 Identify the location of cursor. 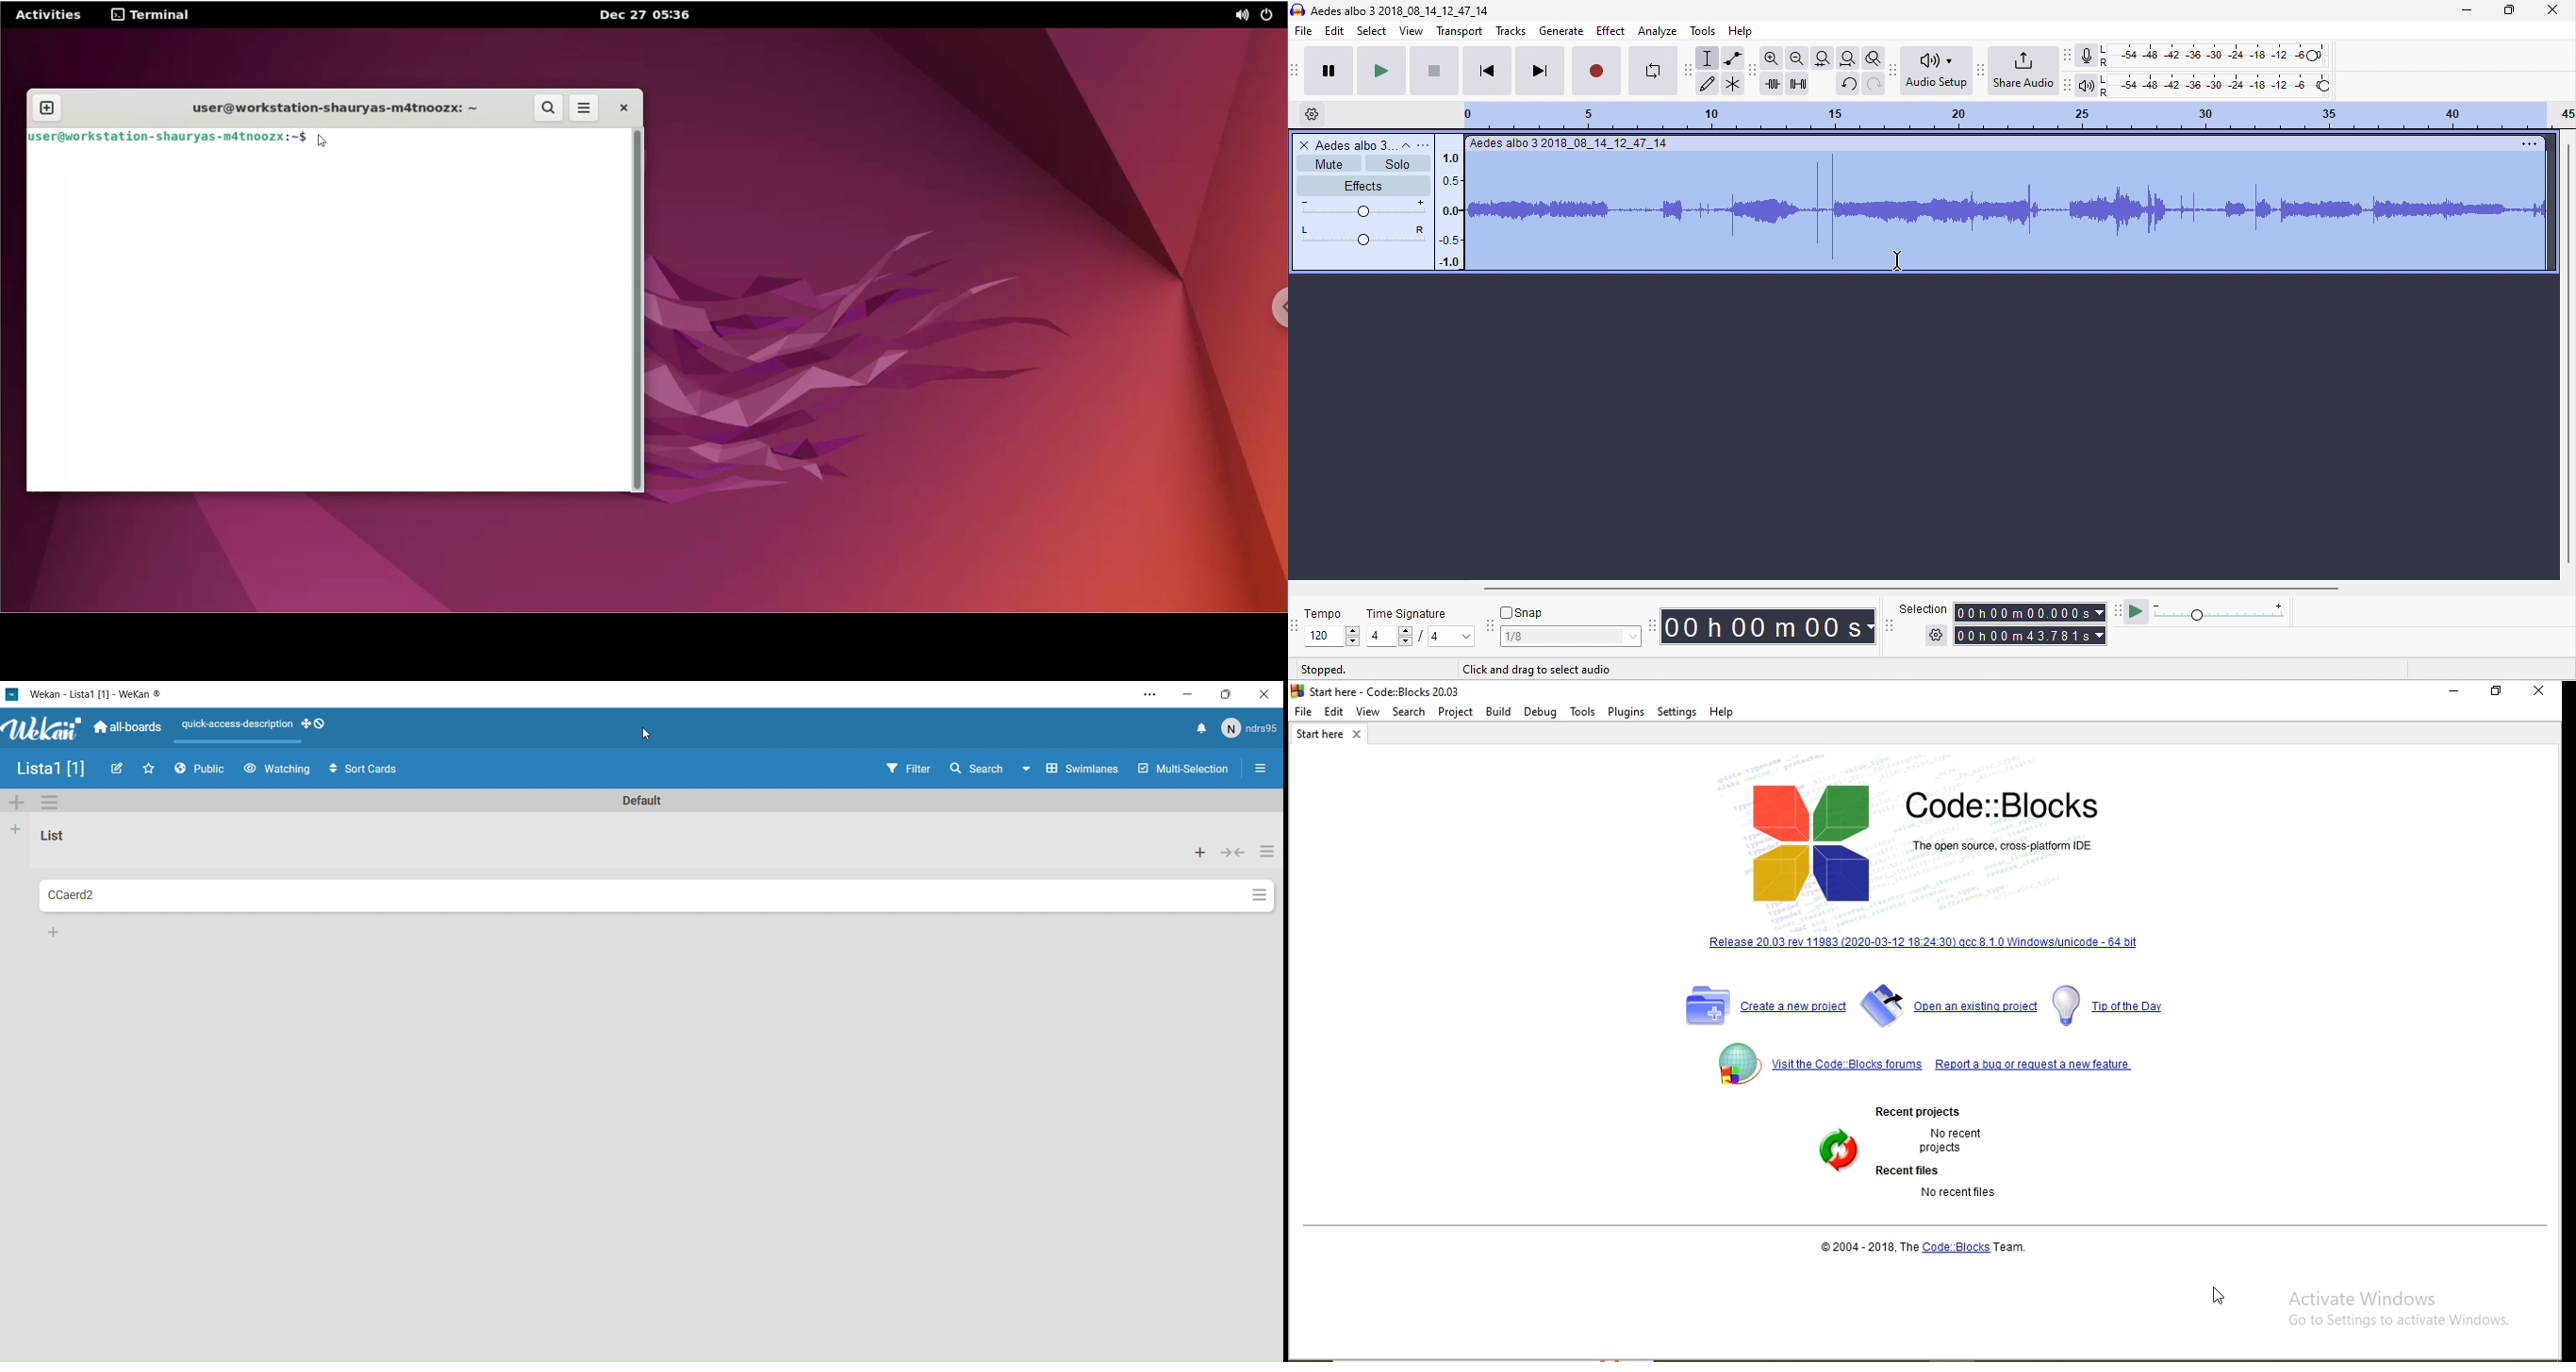
(327, 141).